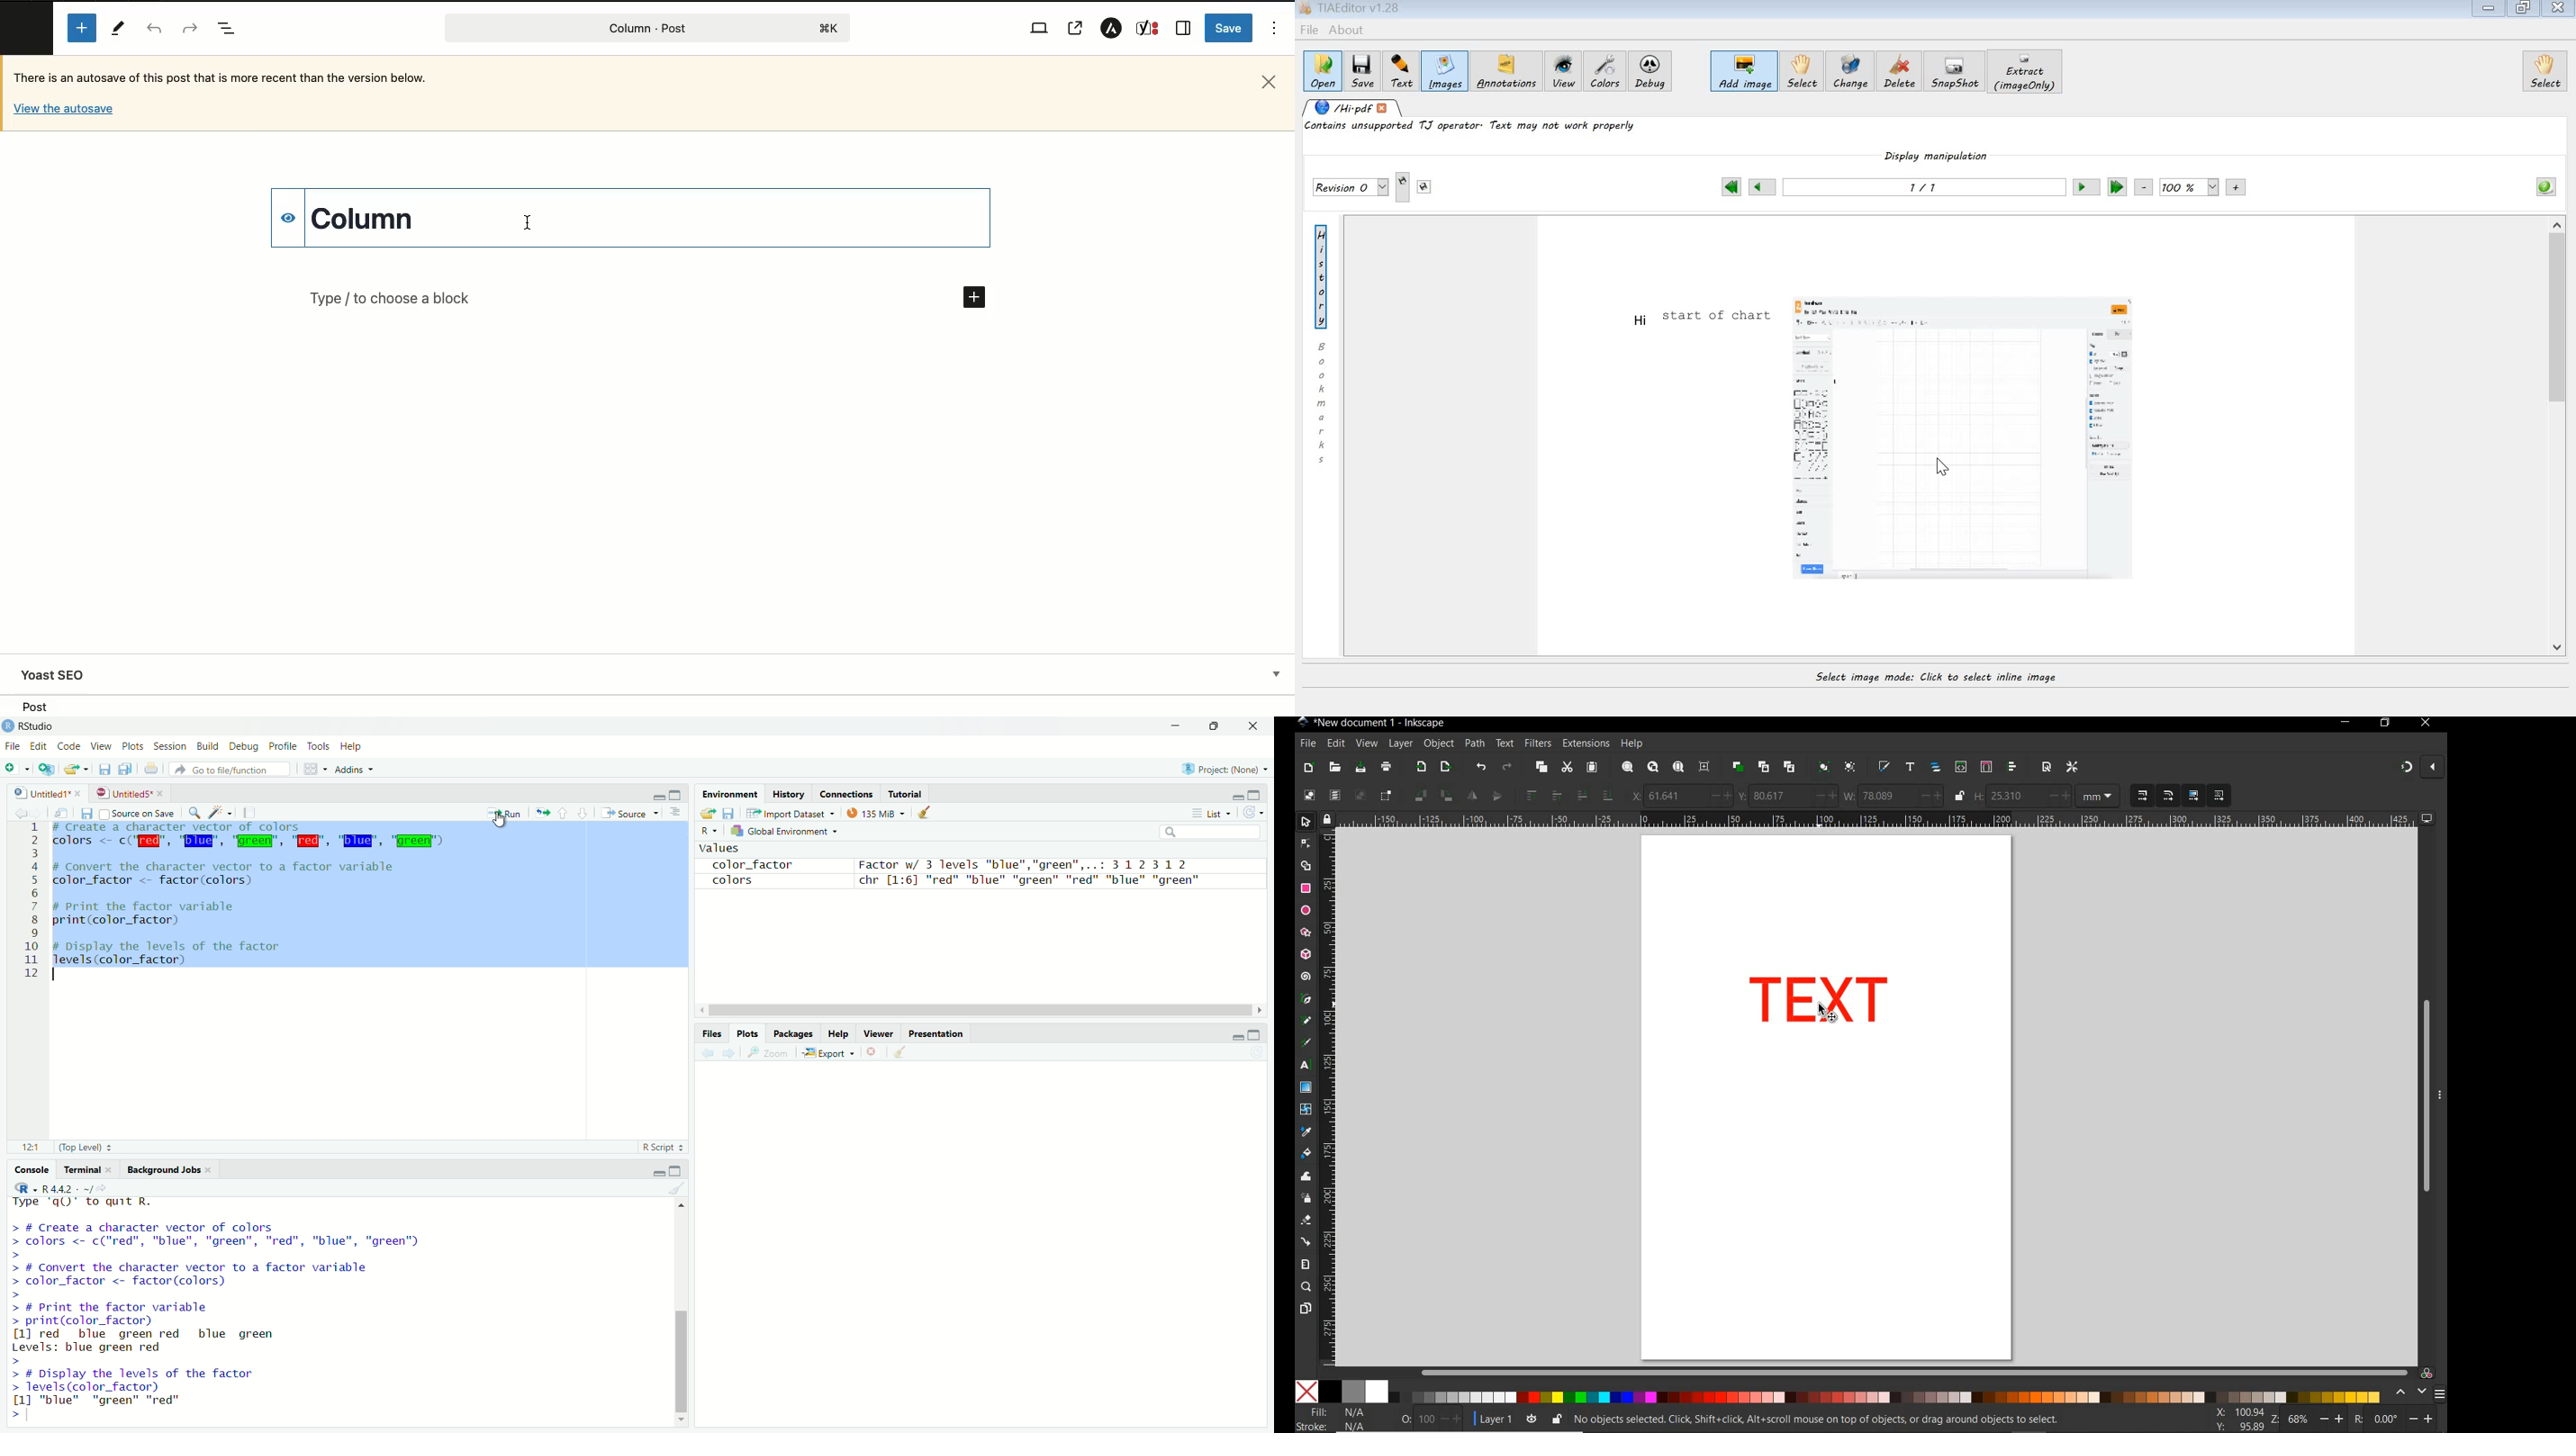  Describe the element at coordinates (543, 813) in the screenshot. I see `re-run the previous code region` at that location.